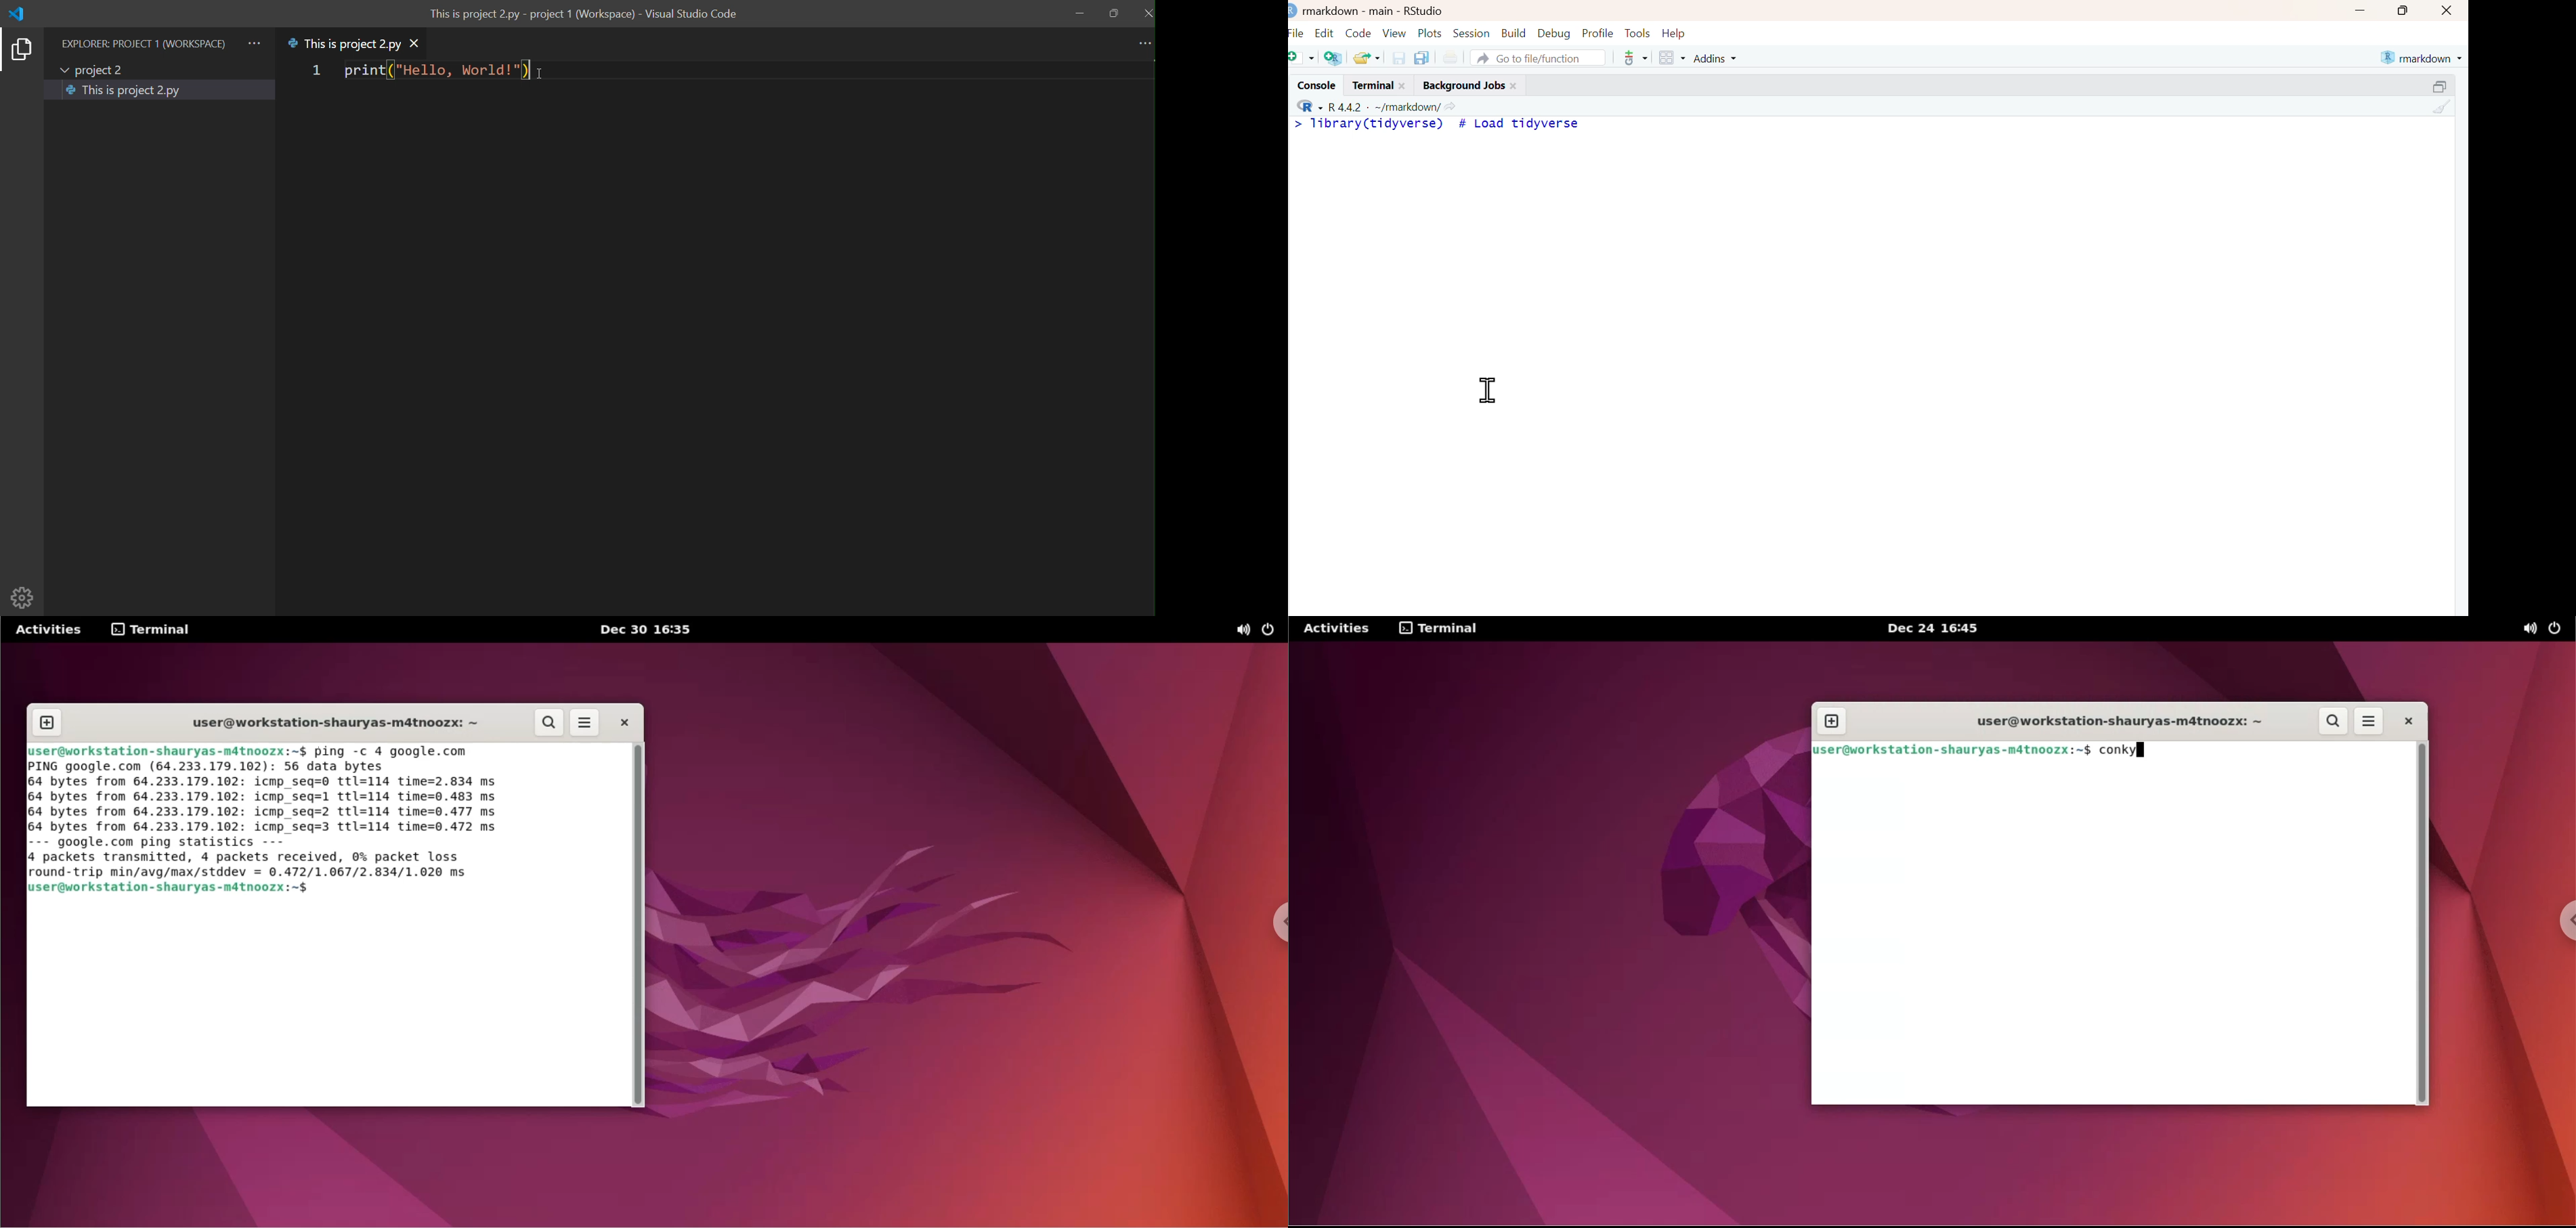  What do you see at coordinates (1678, 32) in the screenshot?
I see `Help` at bounding box center [1678, 32].